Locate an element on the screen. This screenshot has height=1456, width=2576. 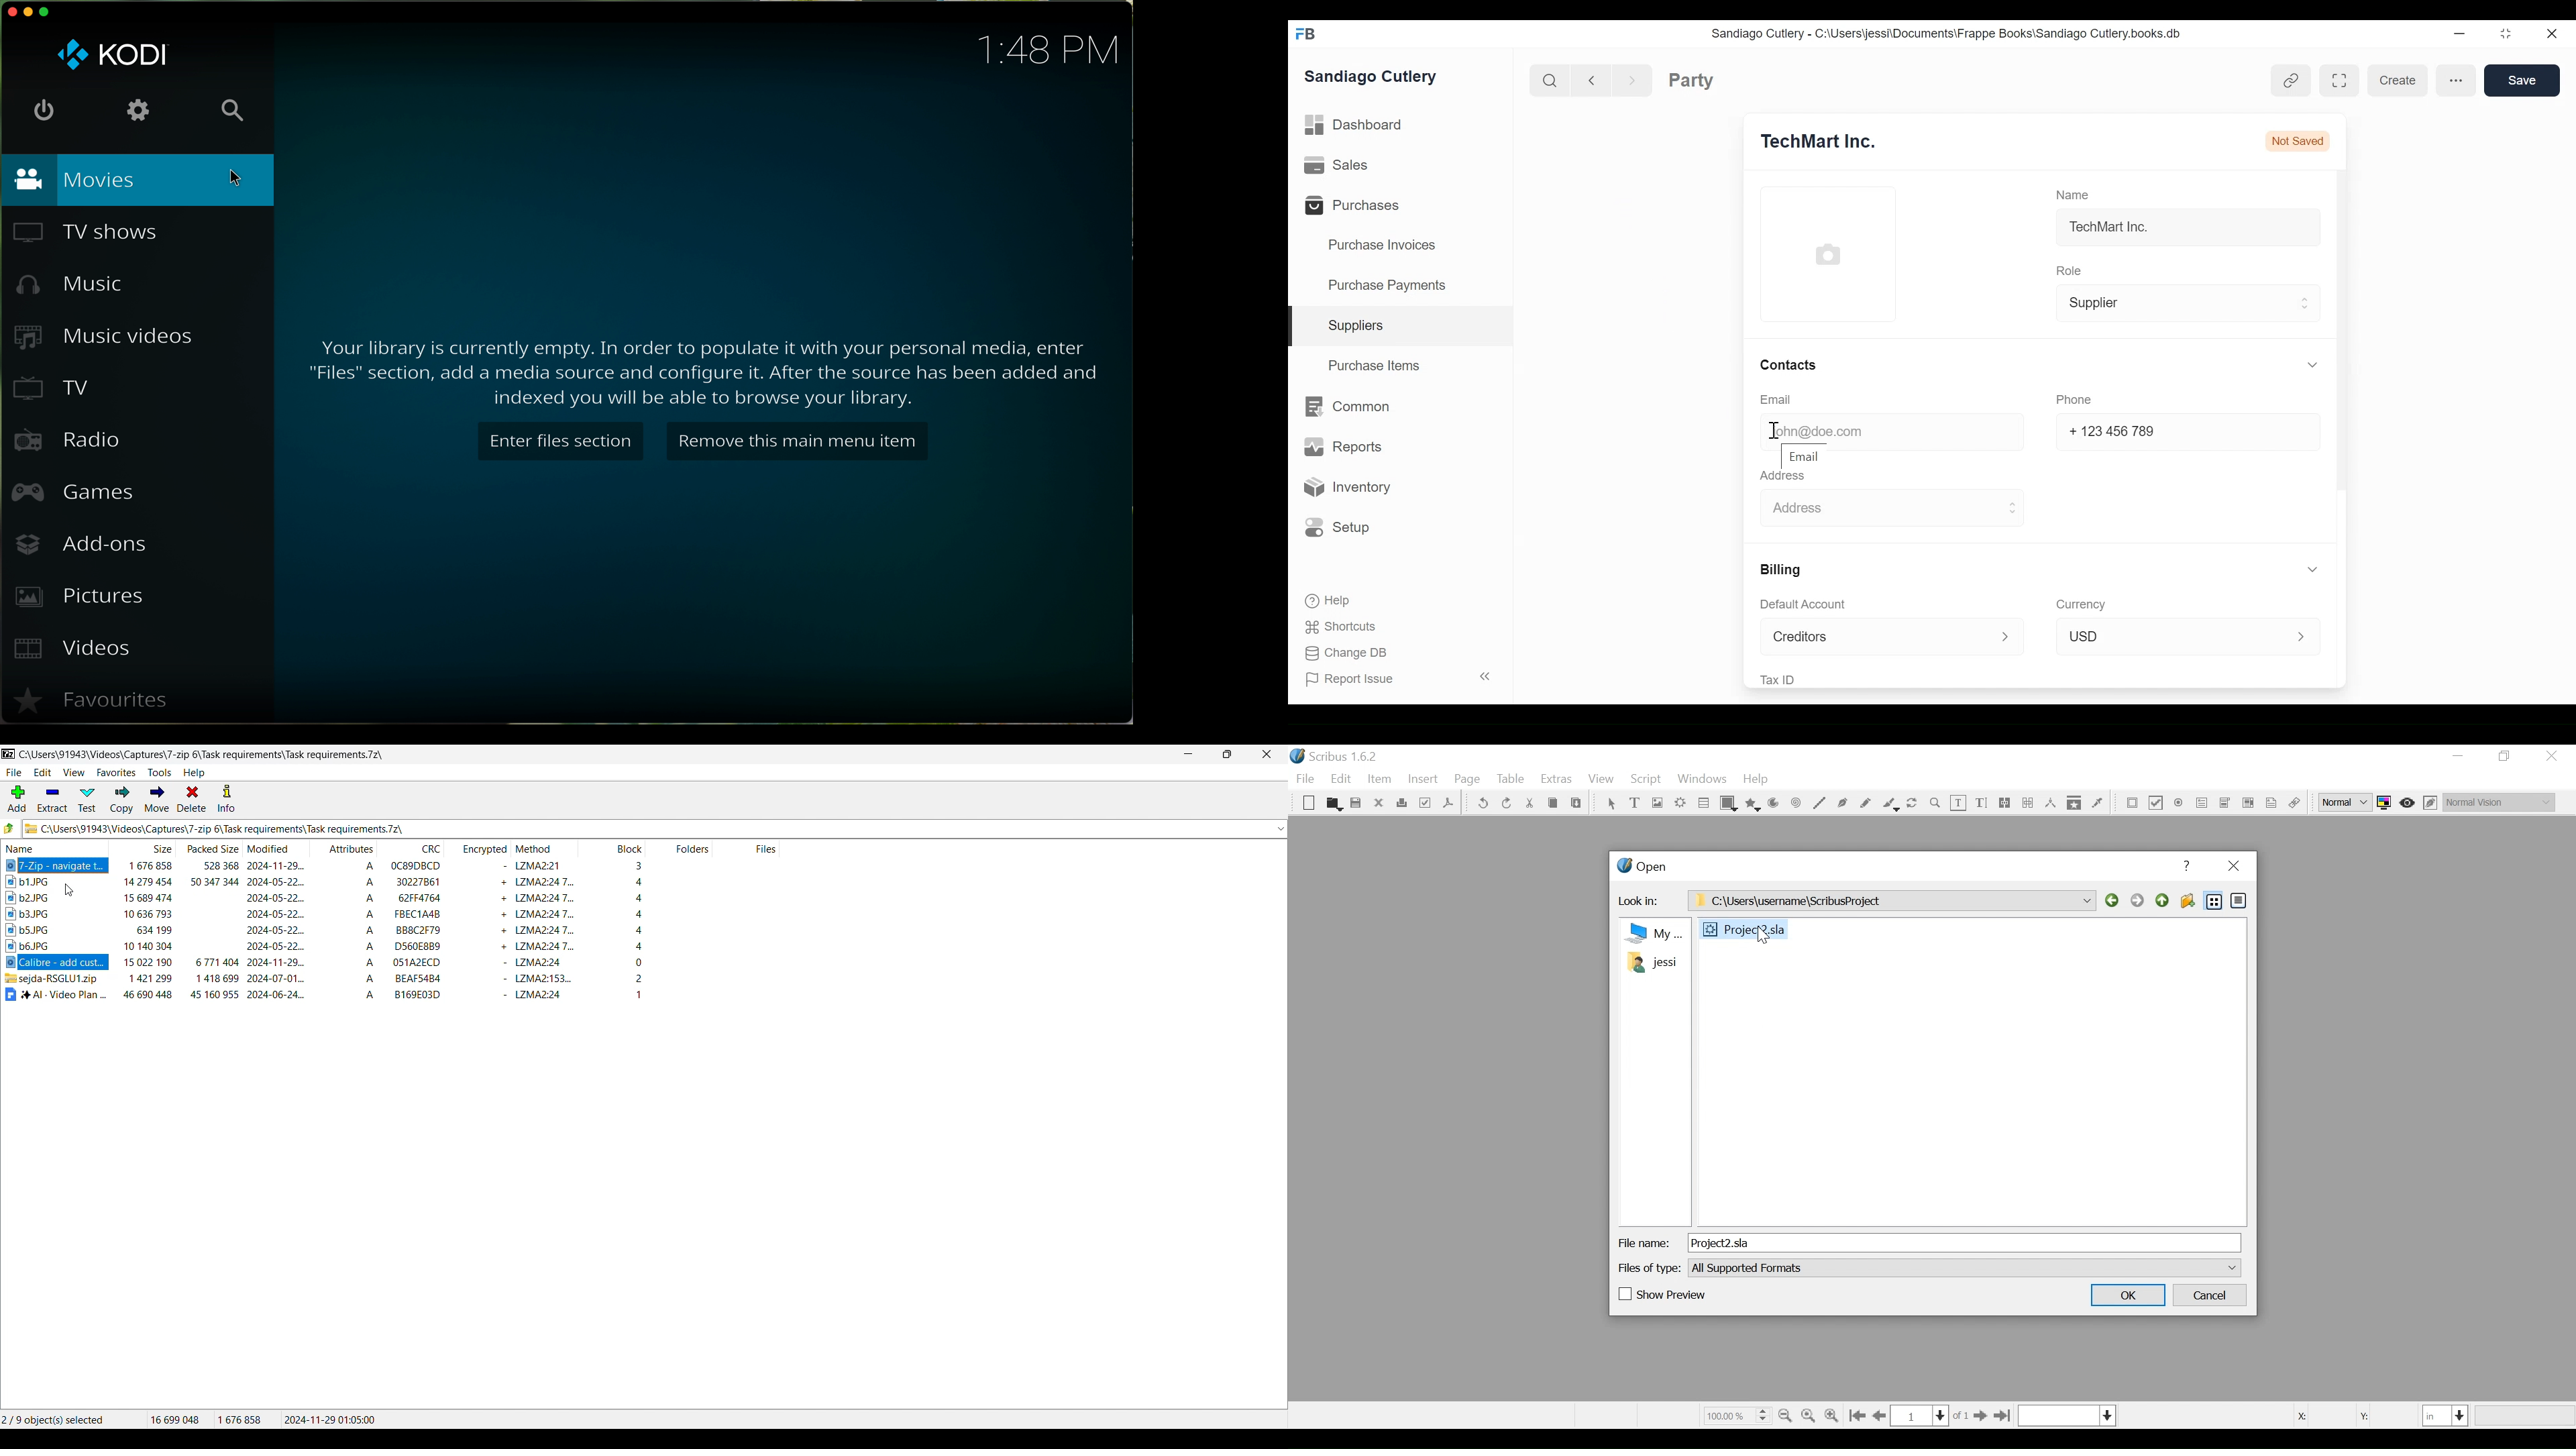
Coordinates is located at coordinates (2347, 1415).